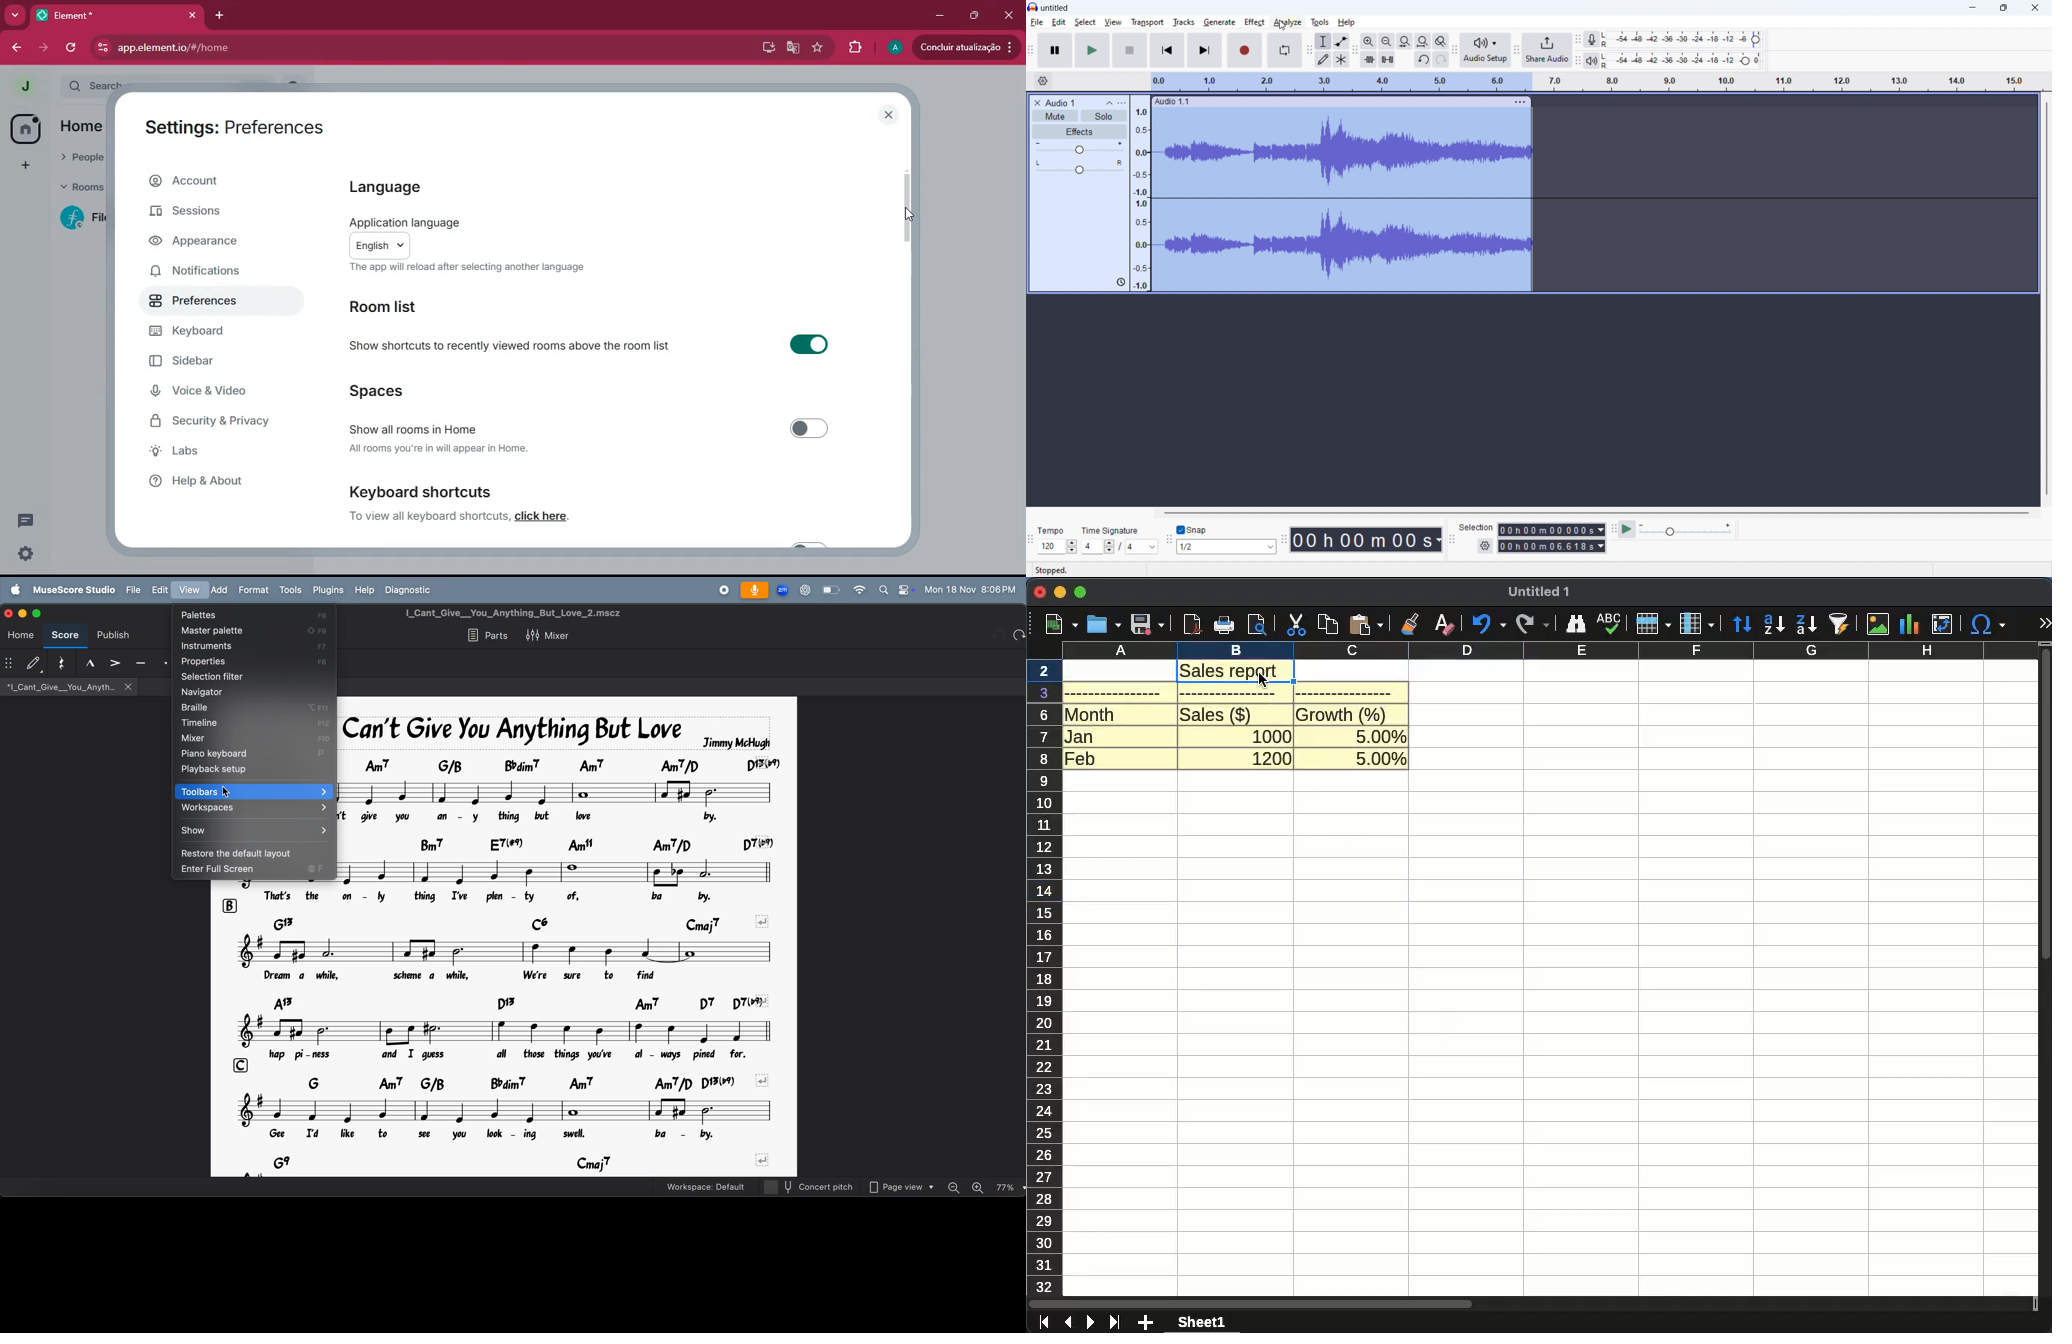 Image resolution: width=2072 pixels, height=1344 pixels. Describe the element at coordinates (1079, 167) in the screenshot. I see `pan` at that location.